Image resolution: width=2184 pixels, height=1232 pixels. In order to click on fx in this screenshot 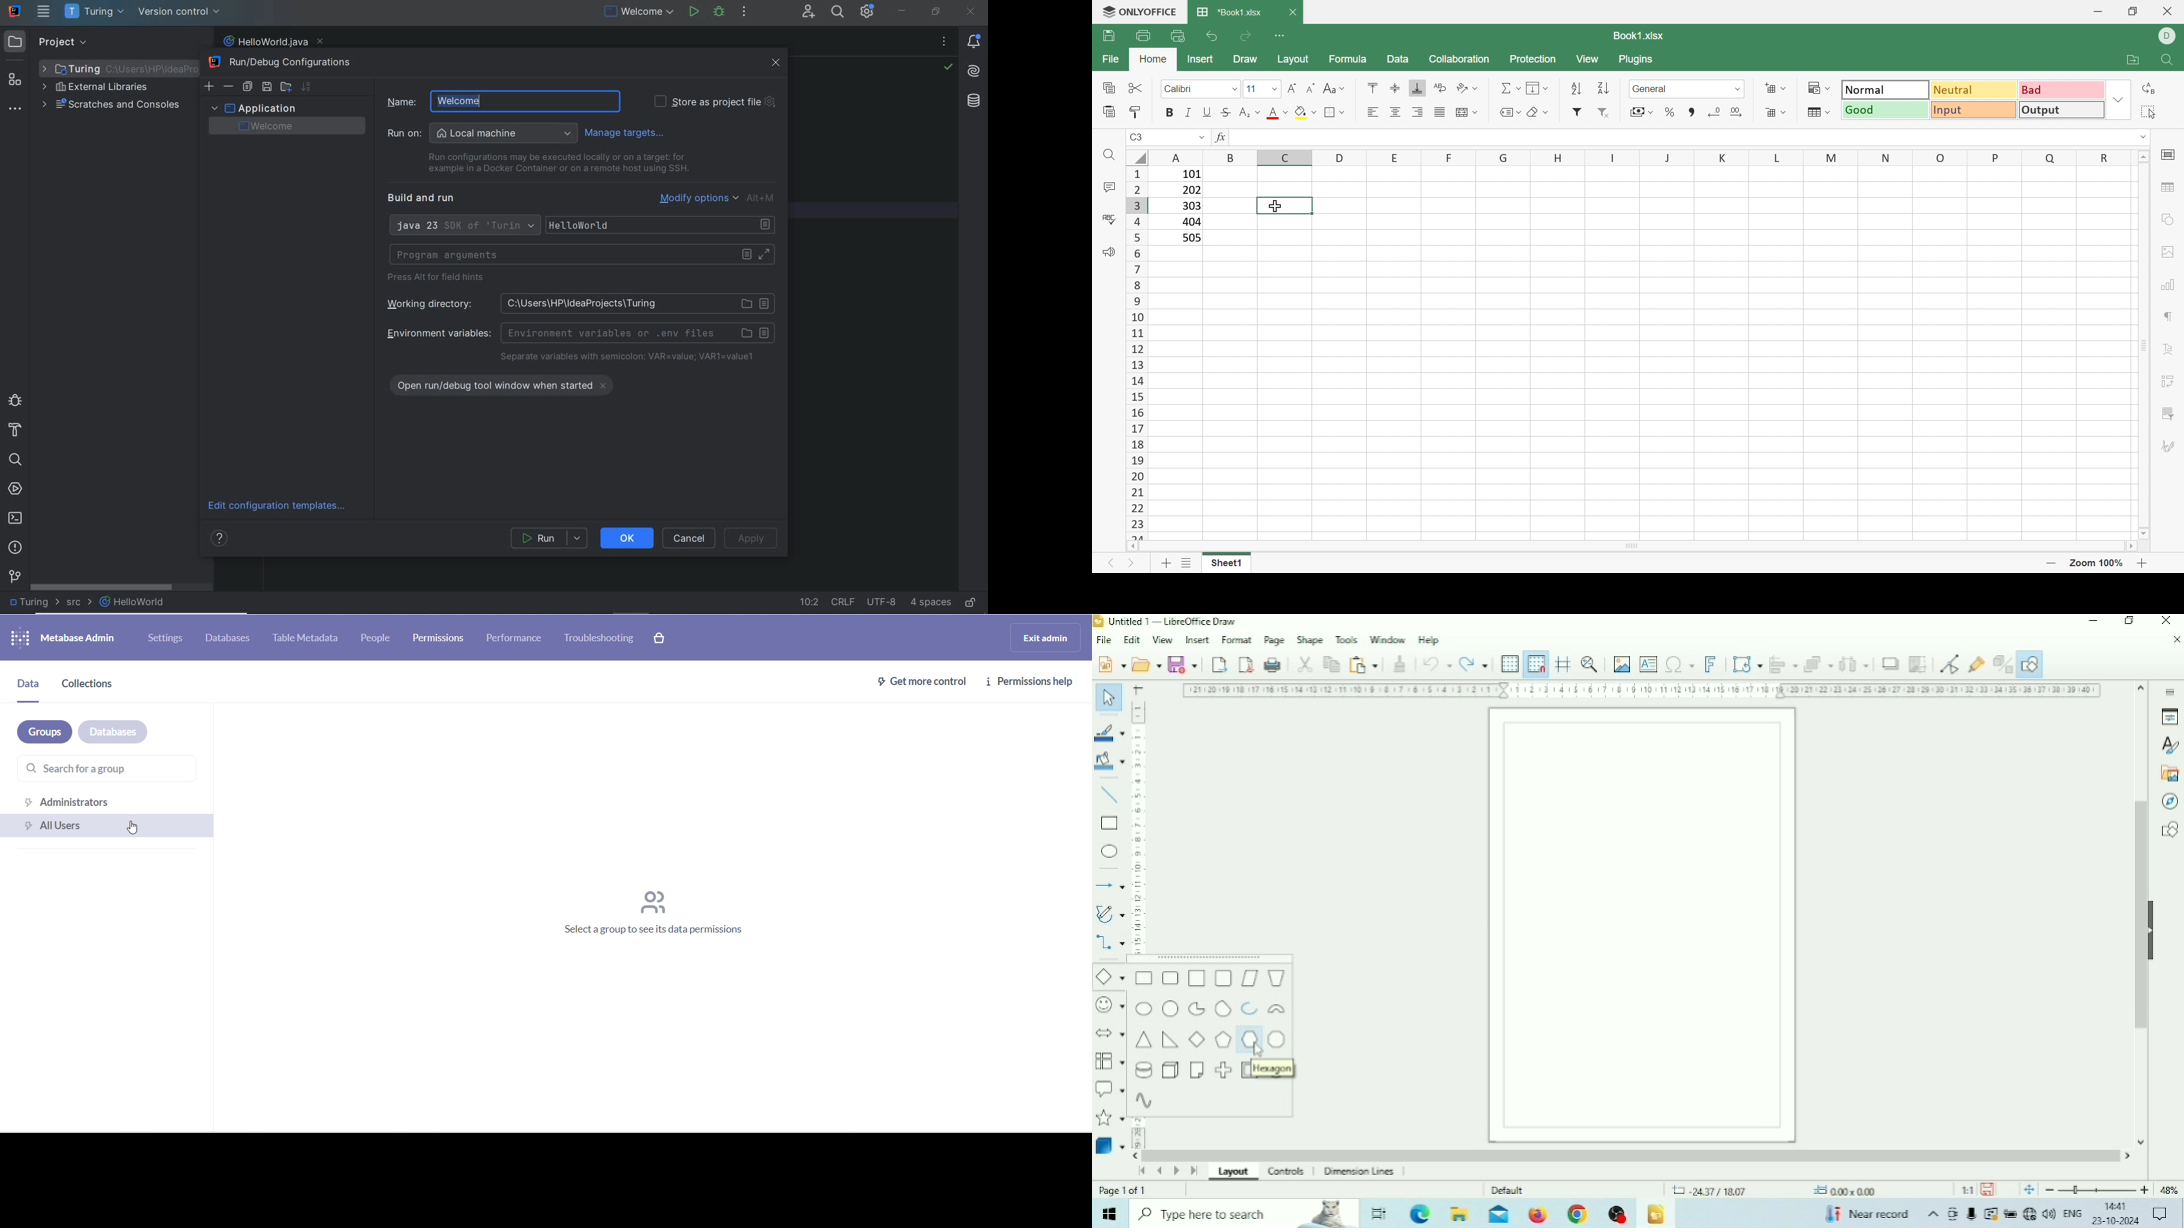, I will do `click(1221, 139)`.